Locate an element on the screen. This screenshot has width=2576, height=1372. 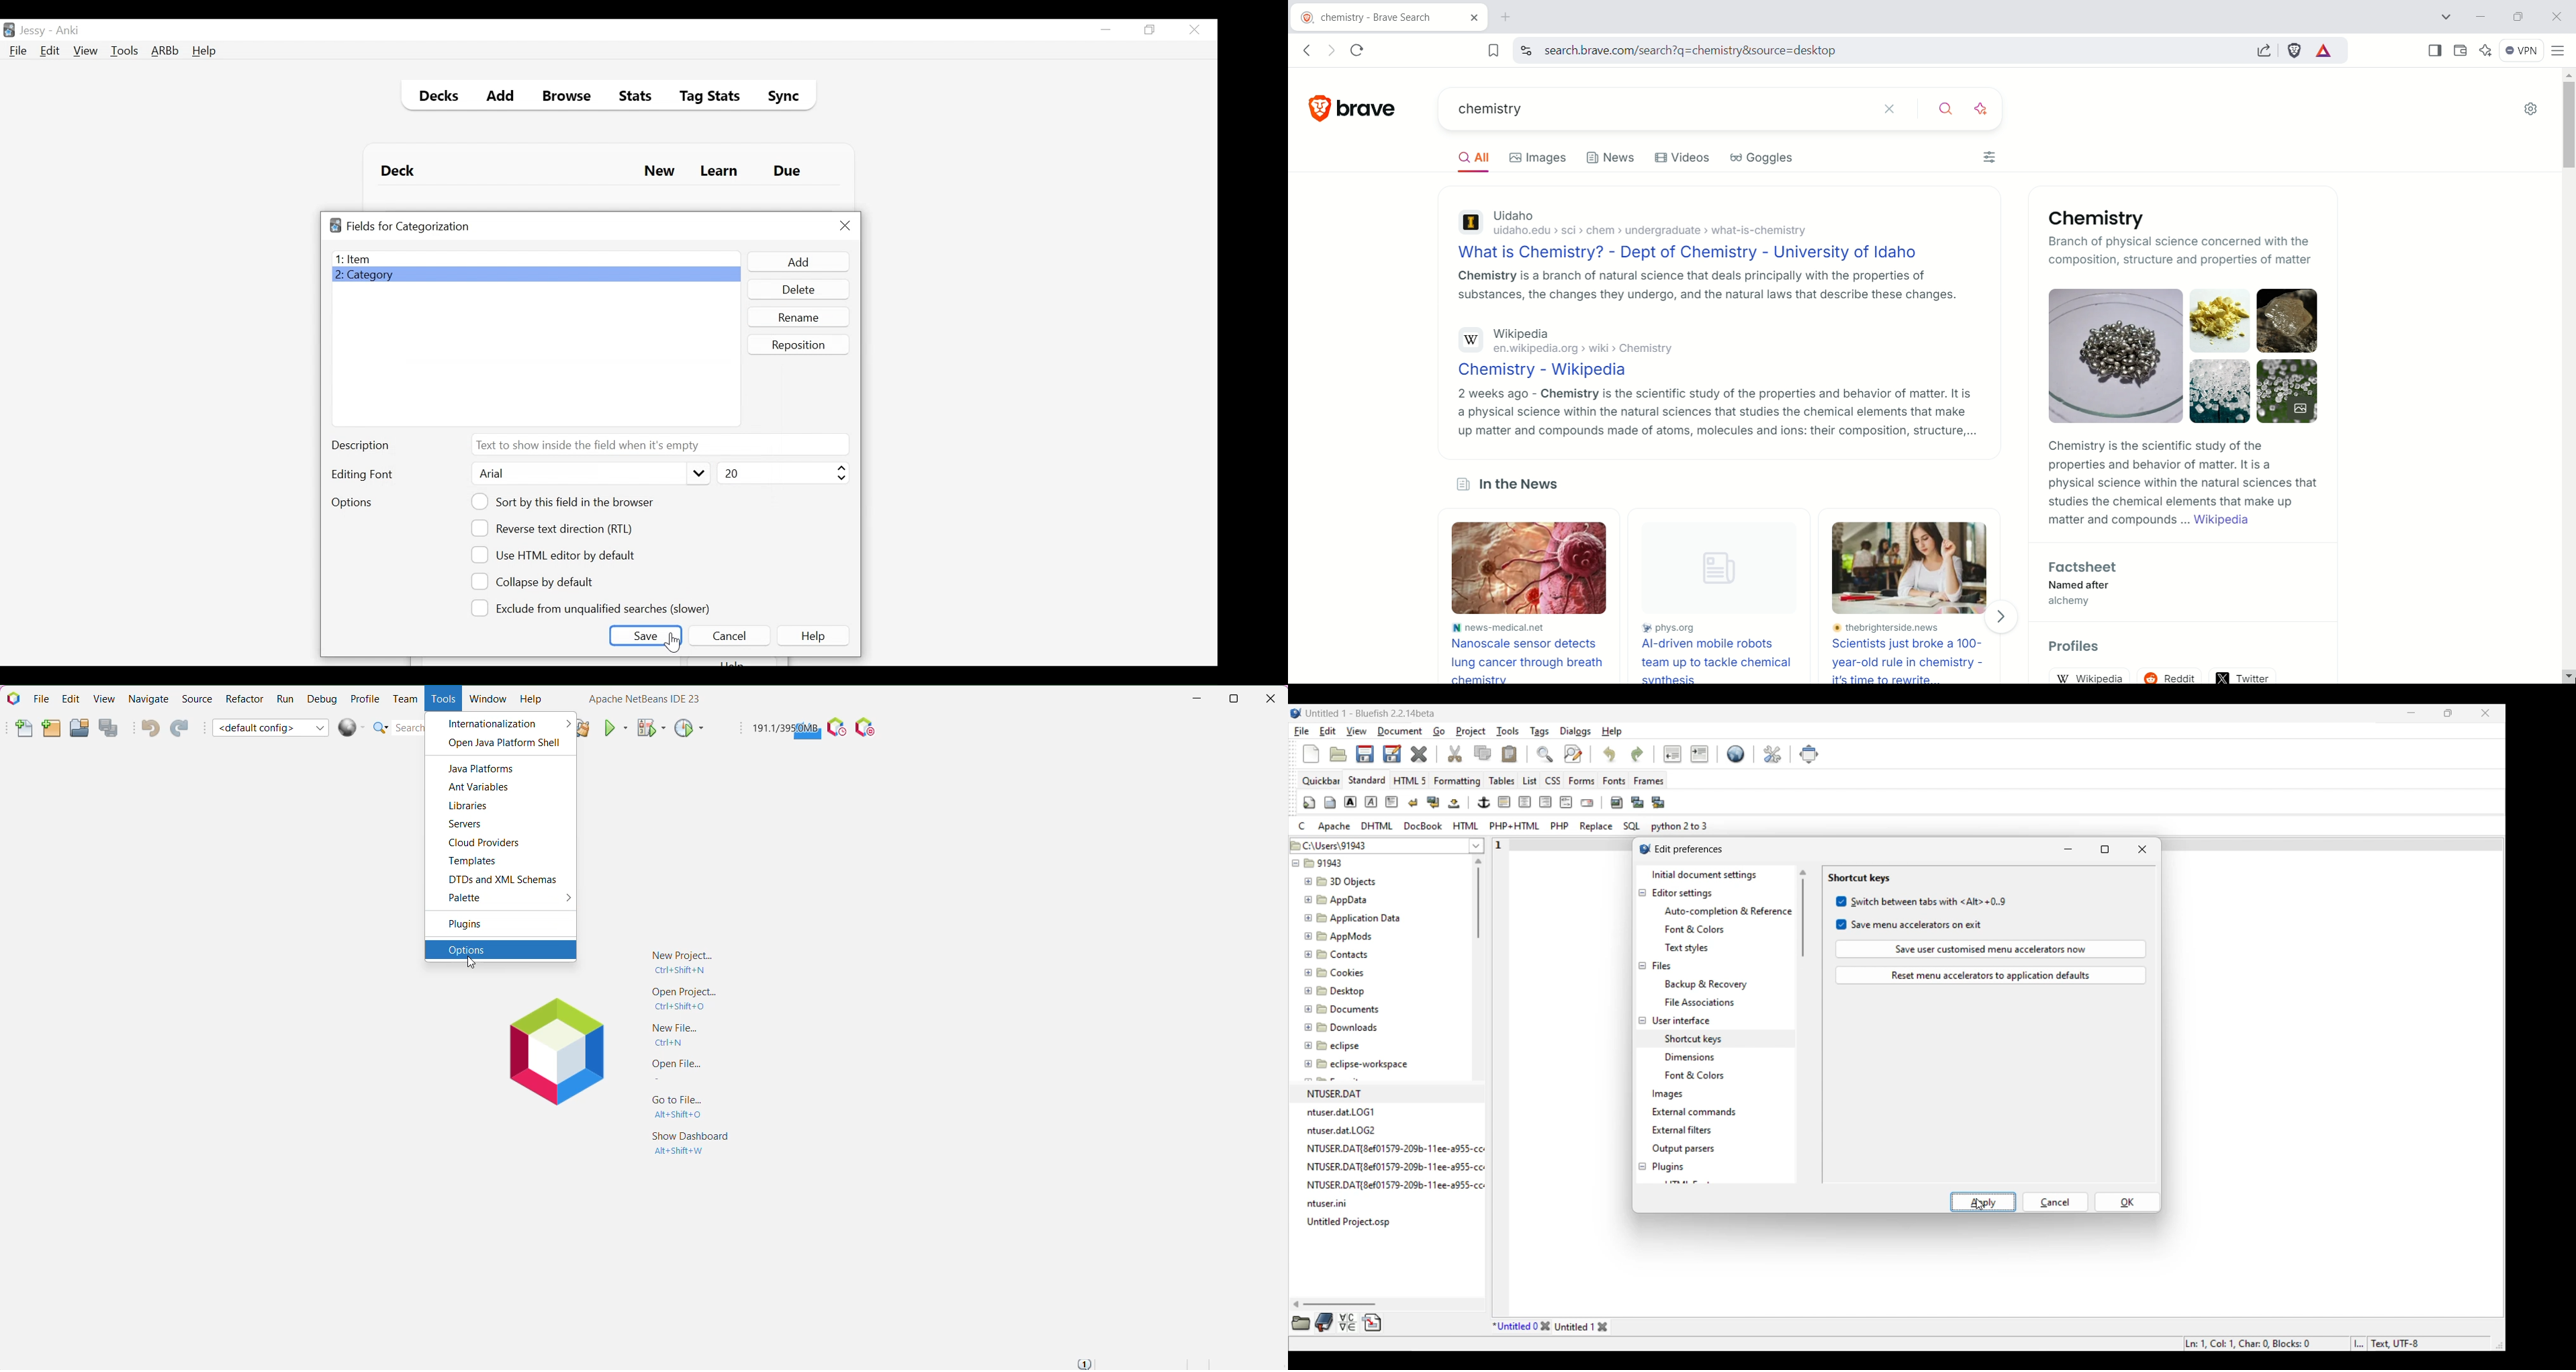
Reset menu accelerators to application defaults is located at coordinates (1991, 975).